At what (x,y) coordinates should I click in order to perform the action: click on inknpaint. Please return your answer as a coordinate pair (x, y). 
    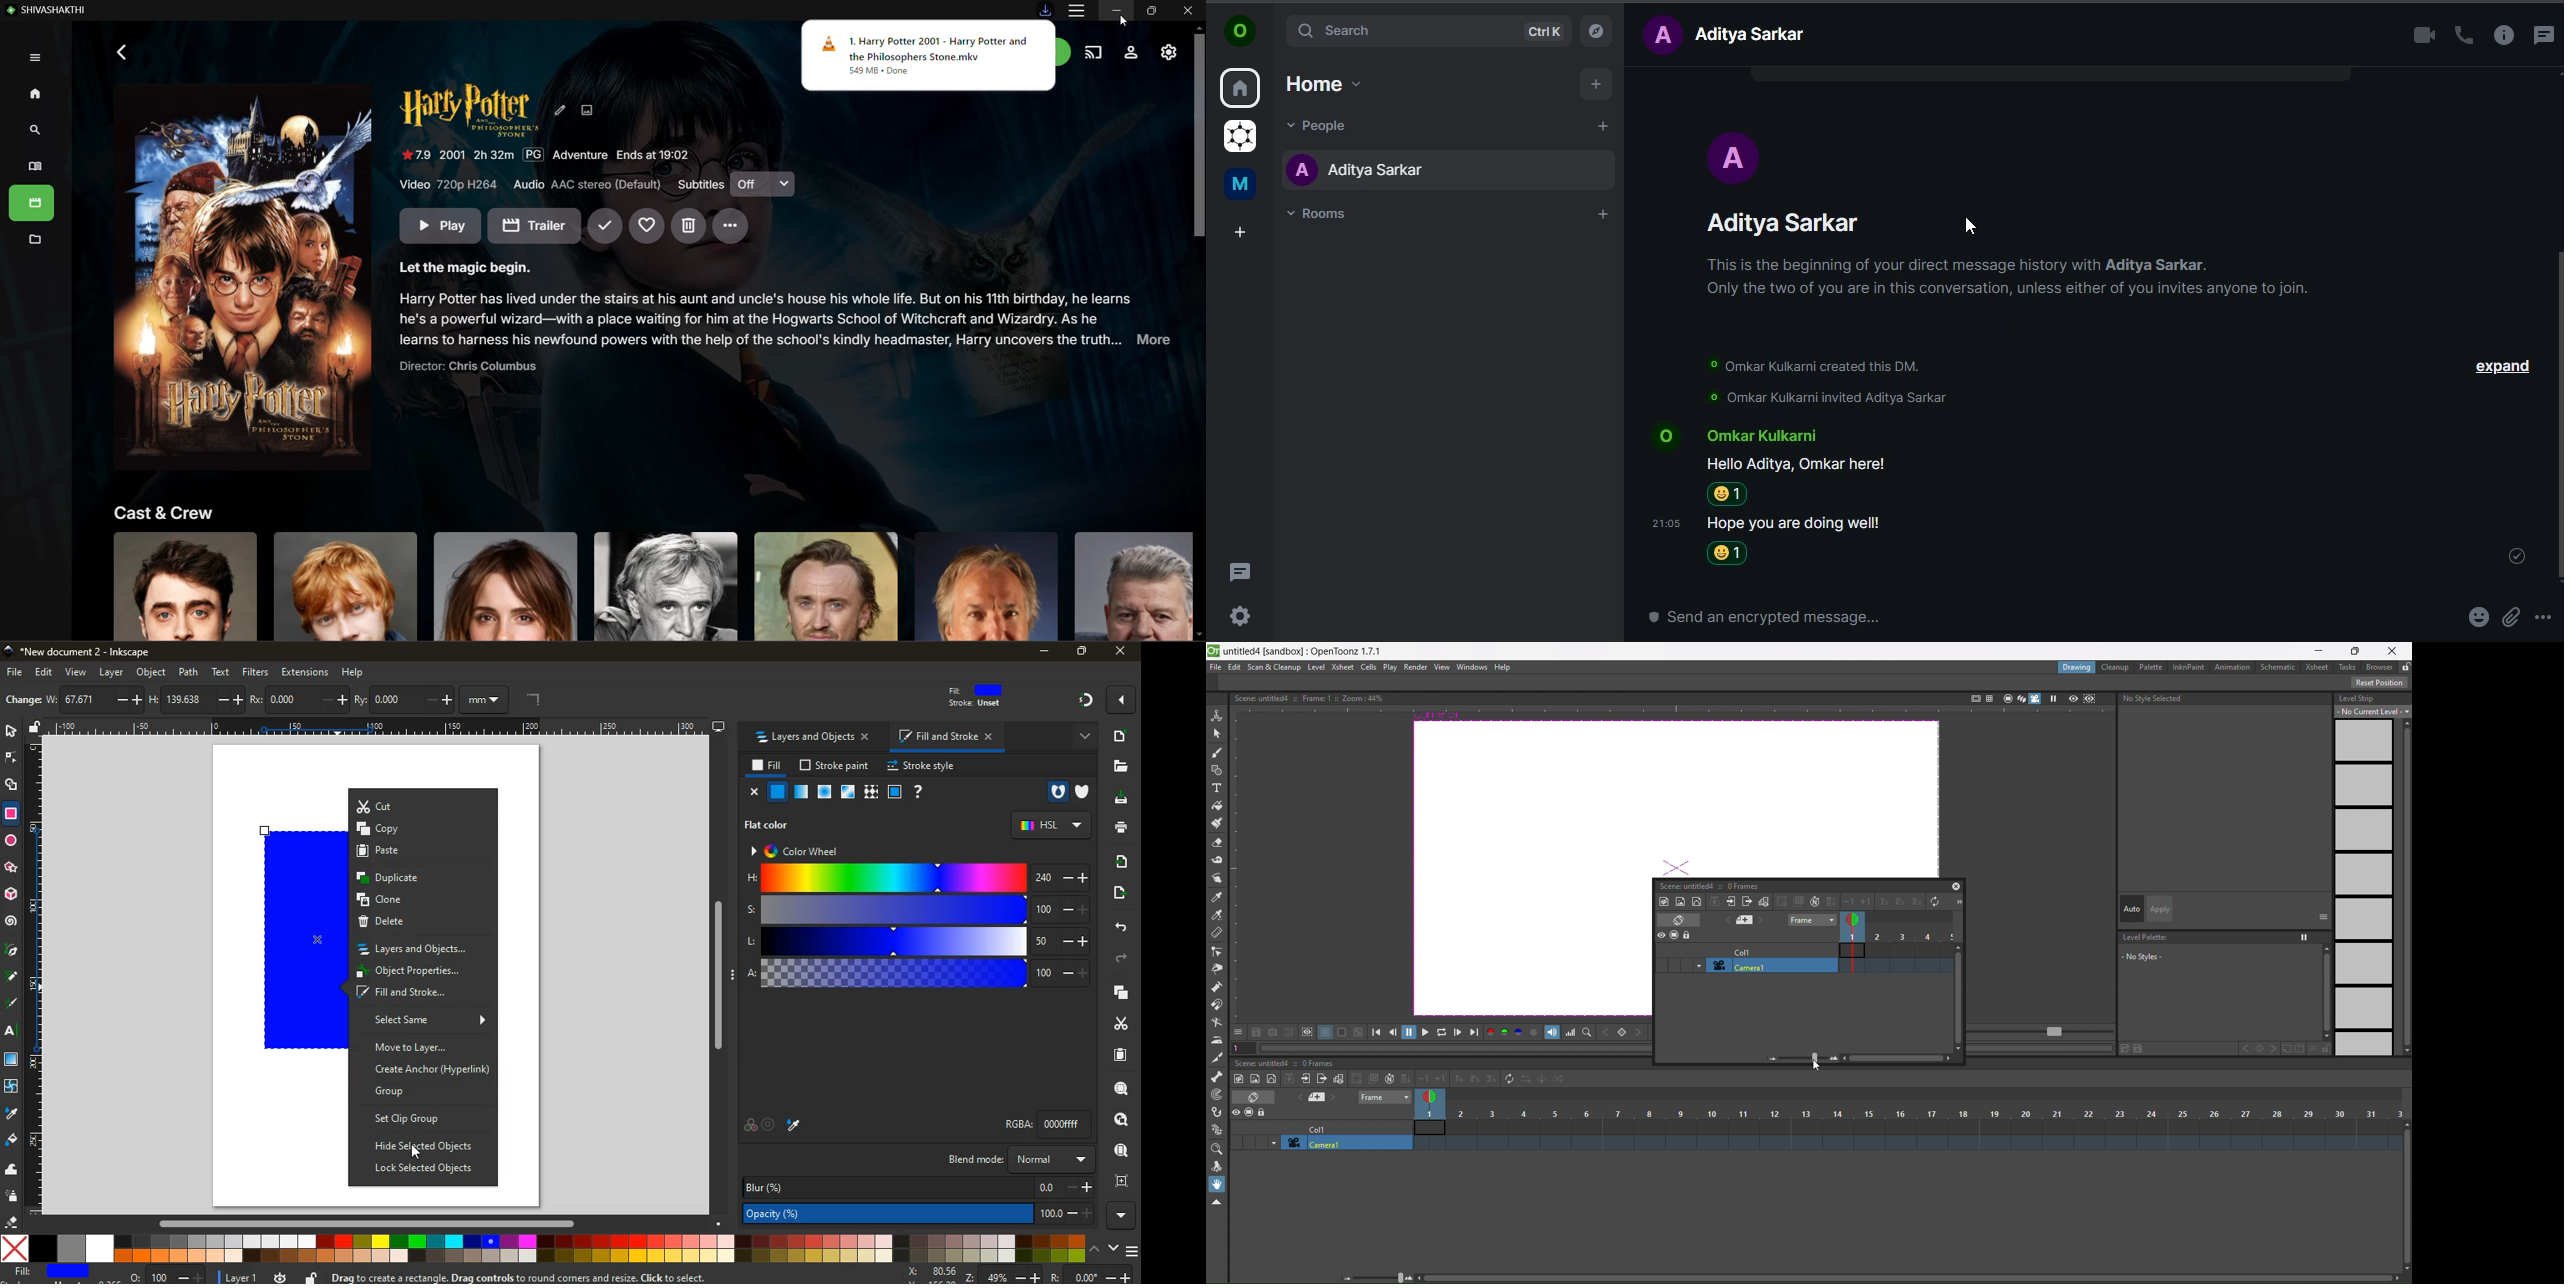
    Looking at the image, I should click on (2188, 666).